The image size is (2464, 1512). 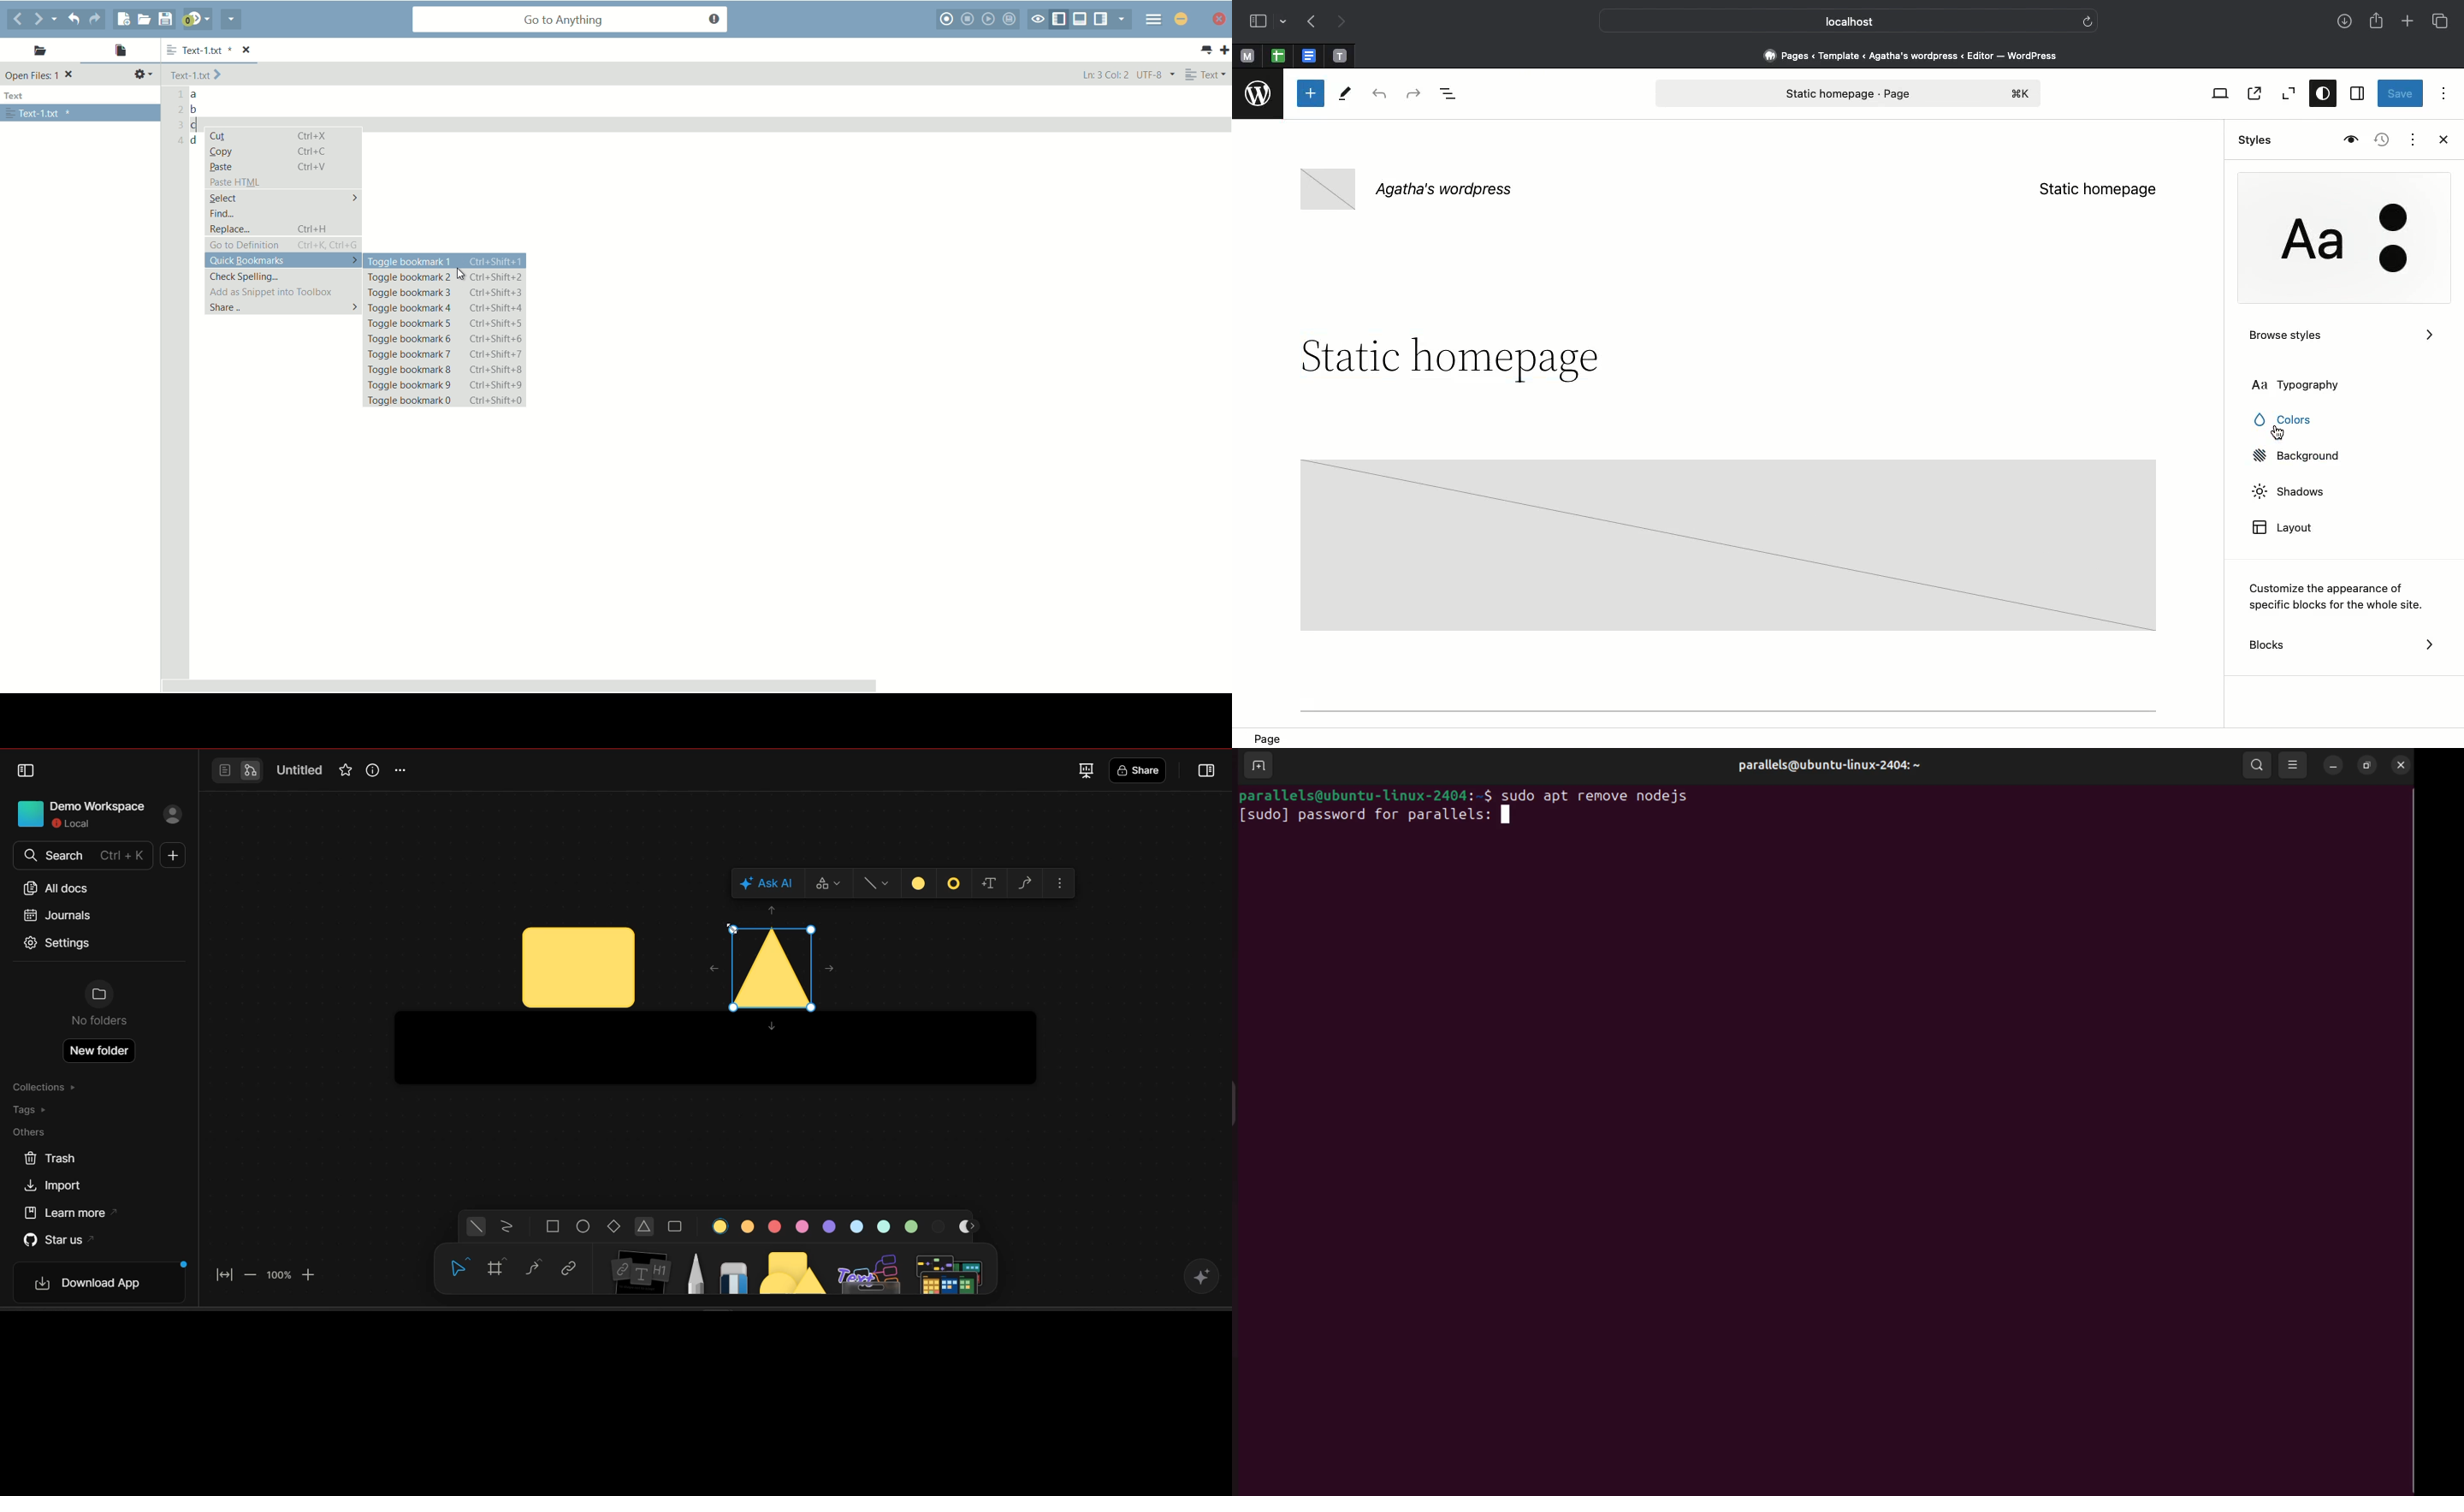 I want to click on Open files: 1, so click(x=41, y=76).